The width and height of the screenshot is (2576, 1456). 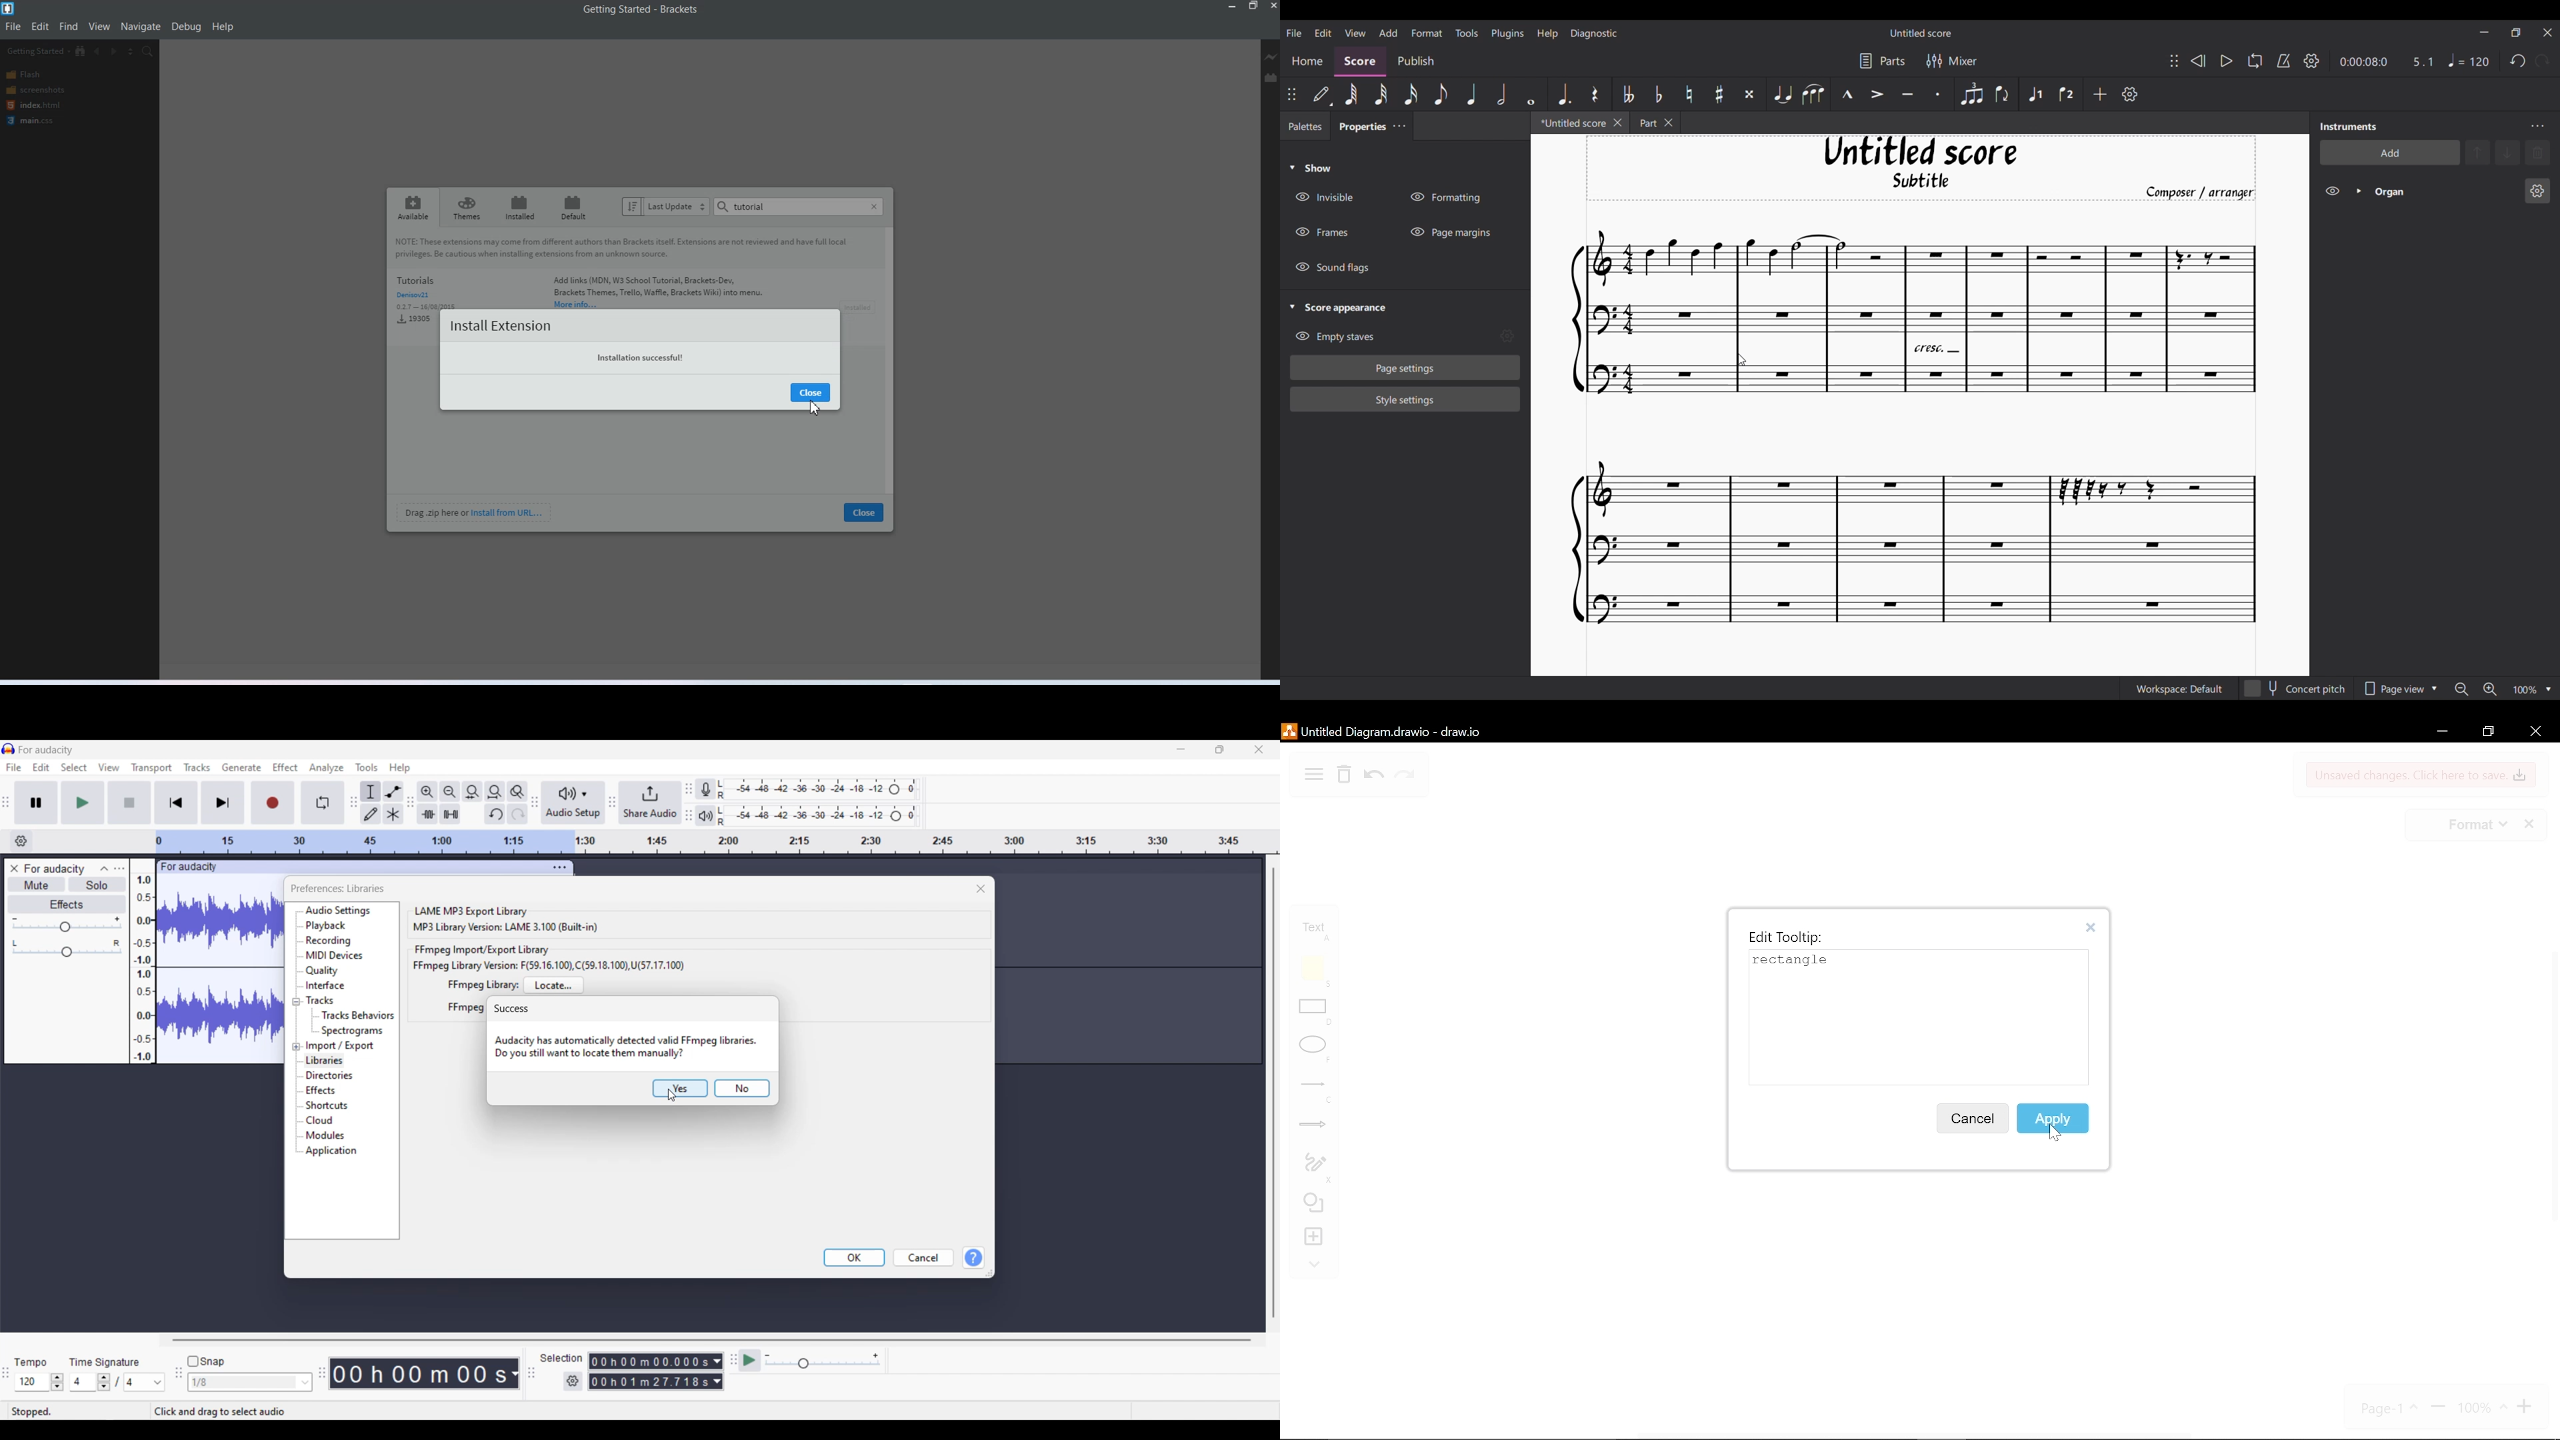 I want to click on Add instrument, so click(x=2390, y=152).